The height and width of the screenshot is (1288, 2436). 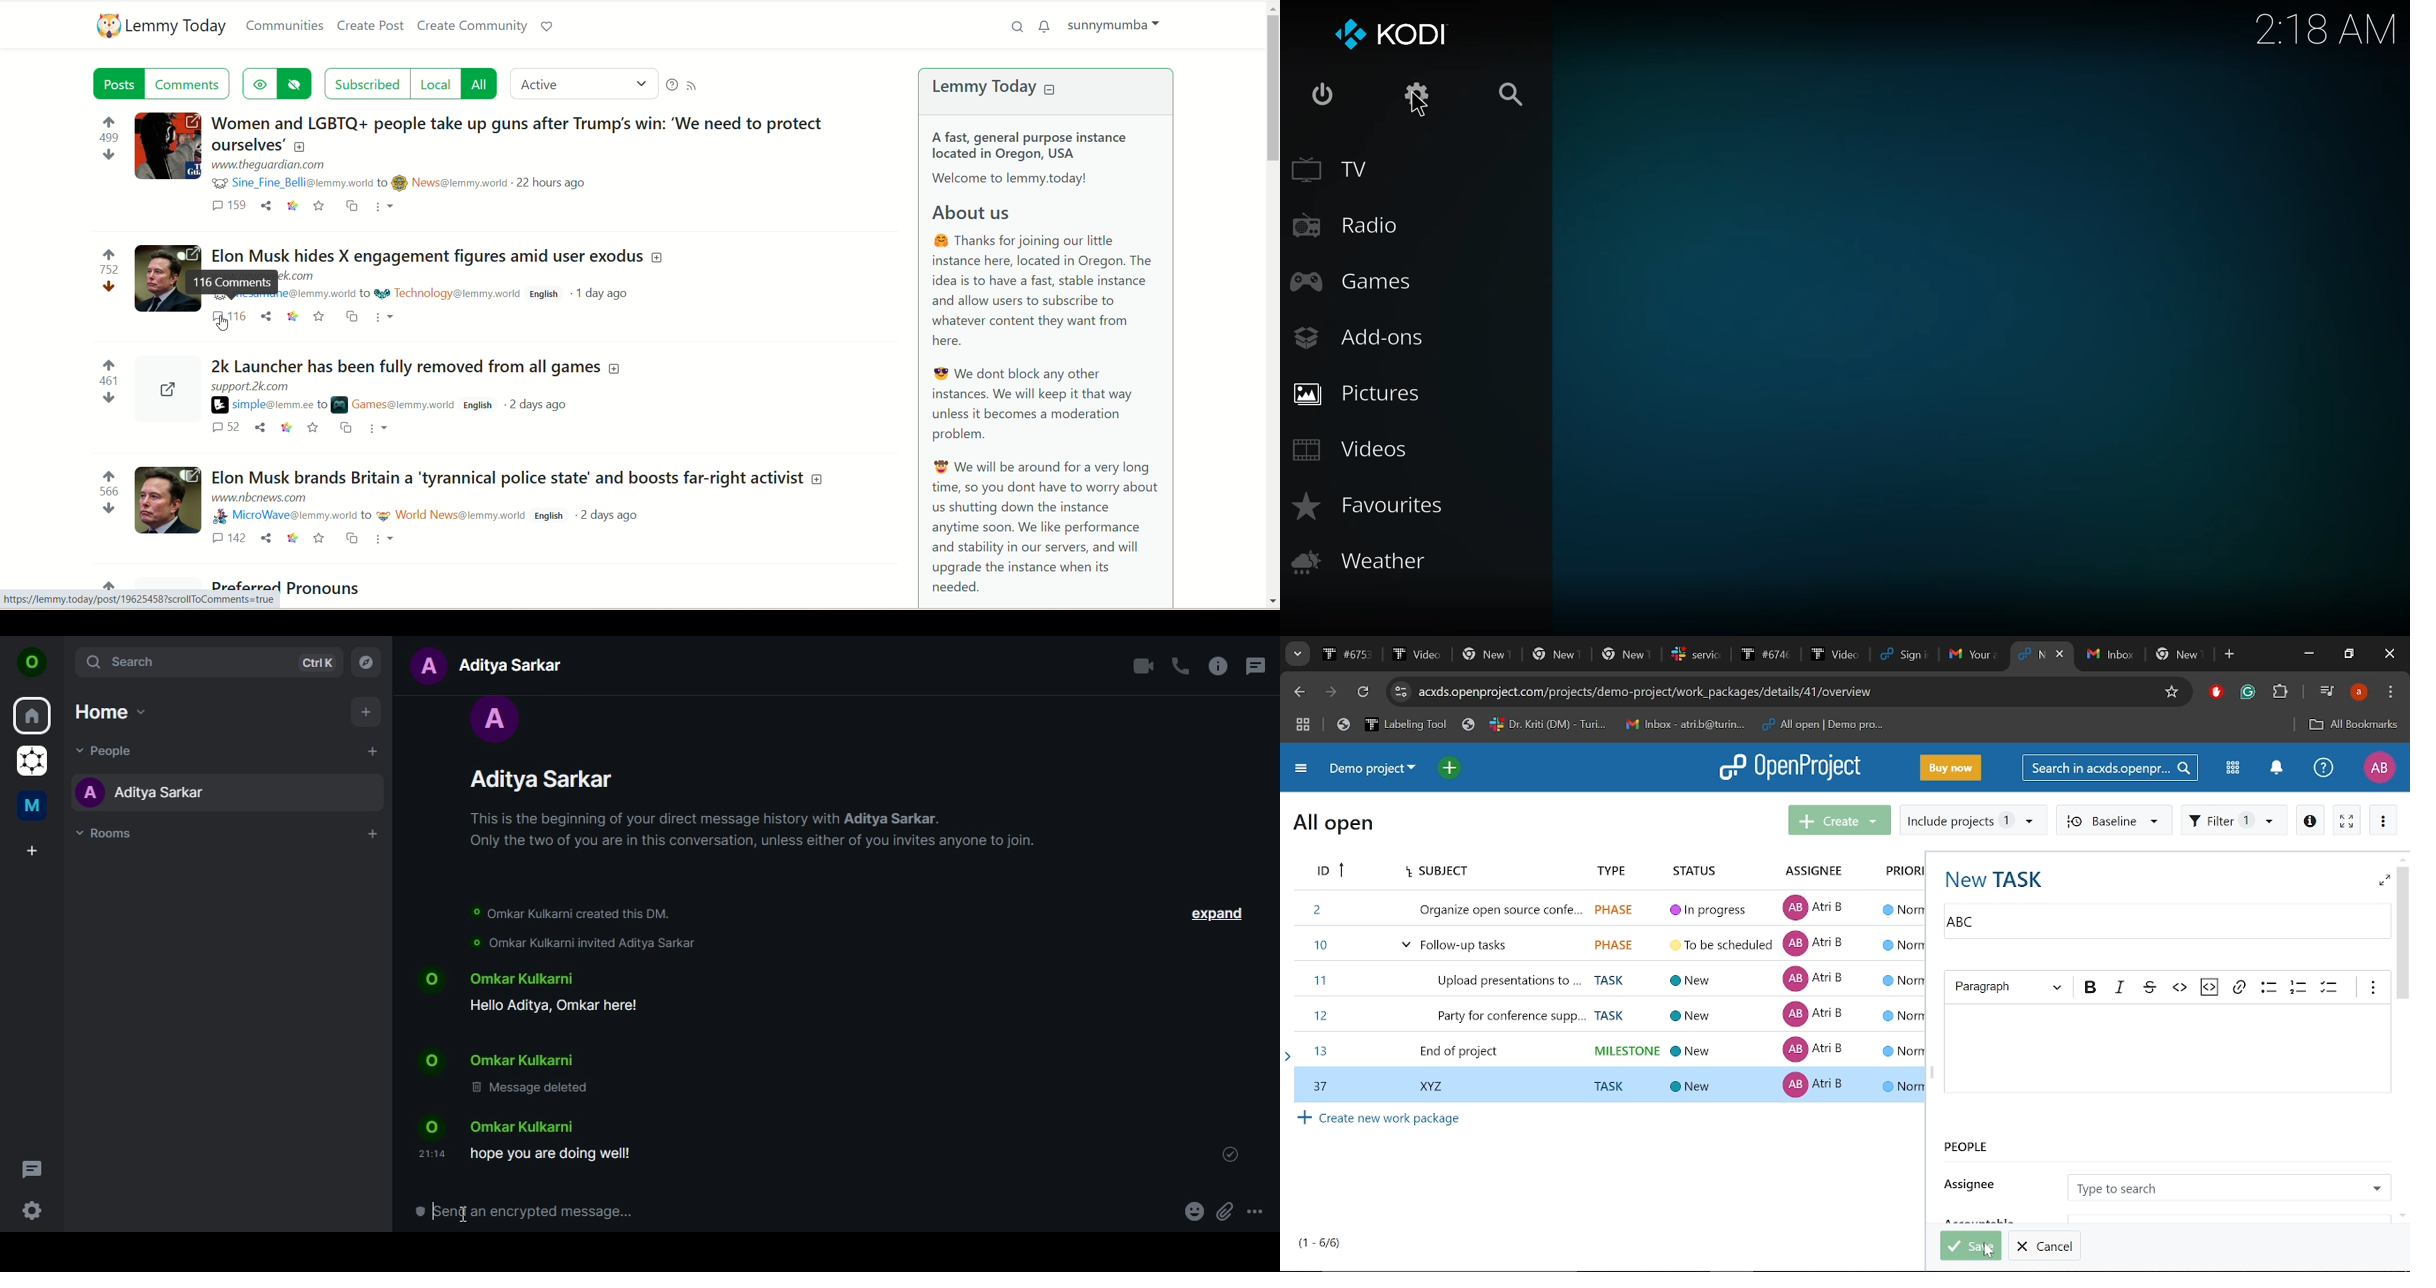 I want to click on Search in acxds.openproject, so click(x=2109, y=767).